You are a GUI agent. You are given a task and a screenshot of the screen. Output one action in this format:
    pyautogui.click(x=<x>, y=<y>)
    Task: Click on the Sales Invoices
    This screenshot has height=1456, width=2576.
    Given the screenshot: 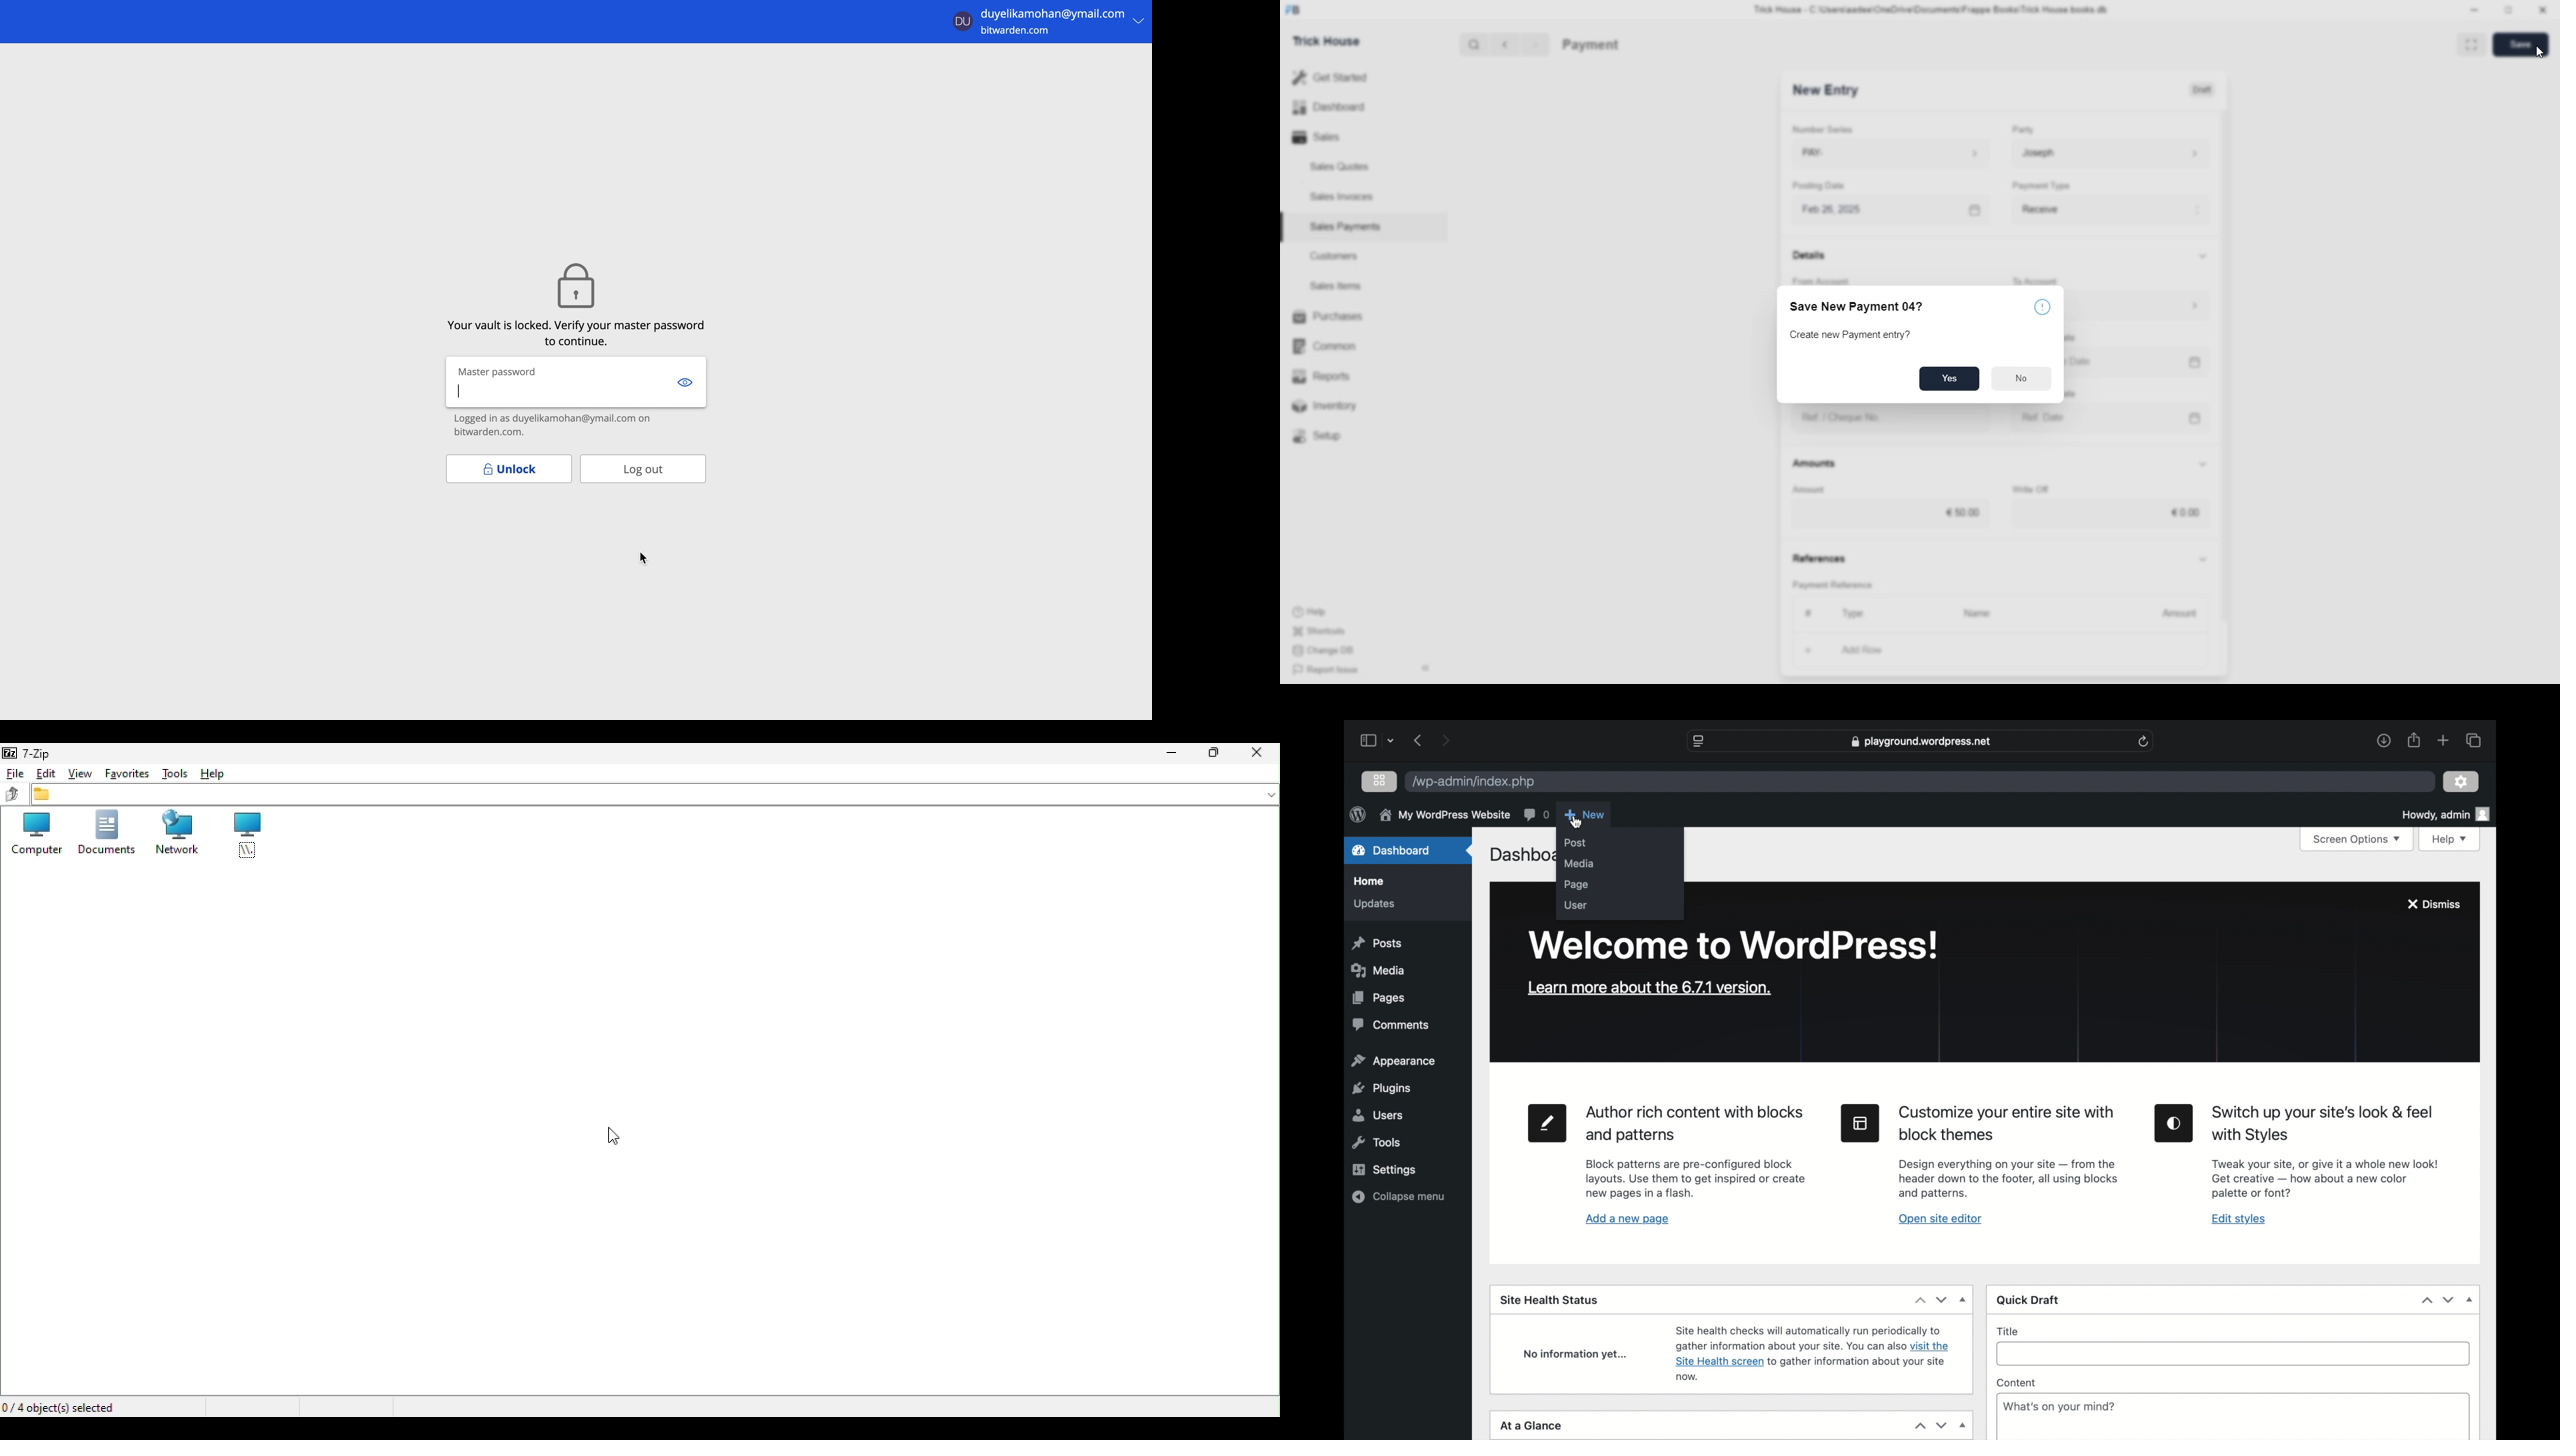 What is the action you would take?
    pyautogui.click(x=1346, y=197)
    